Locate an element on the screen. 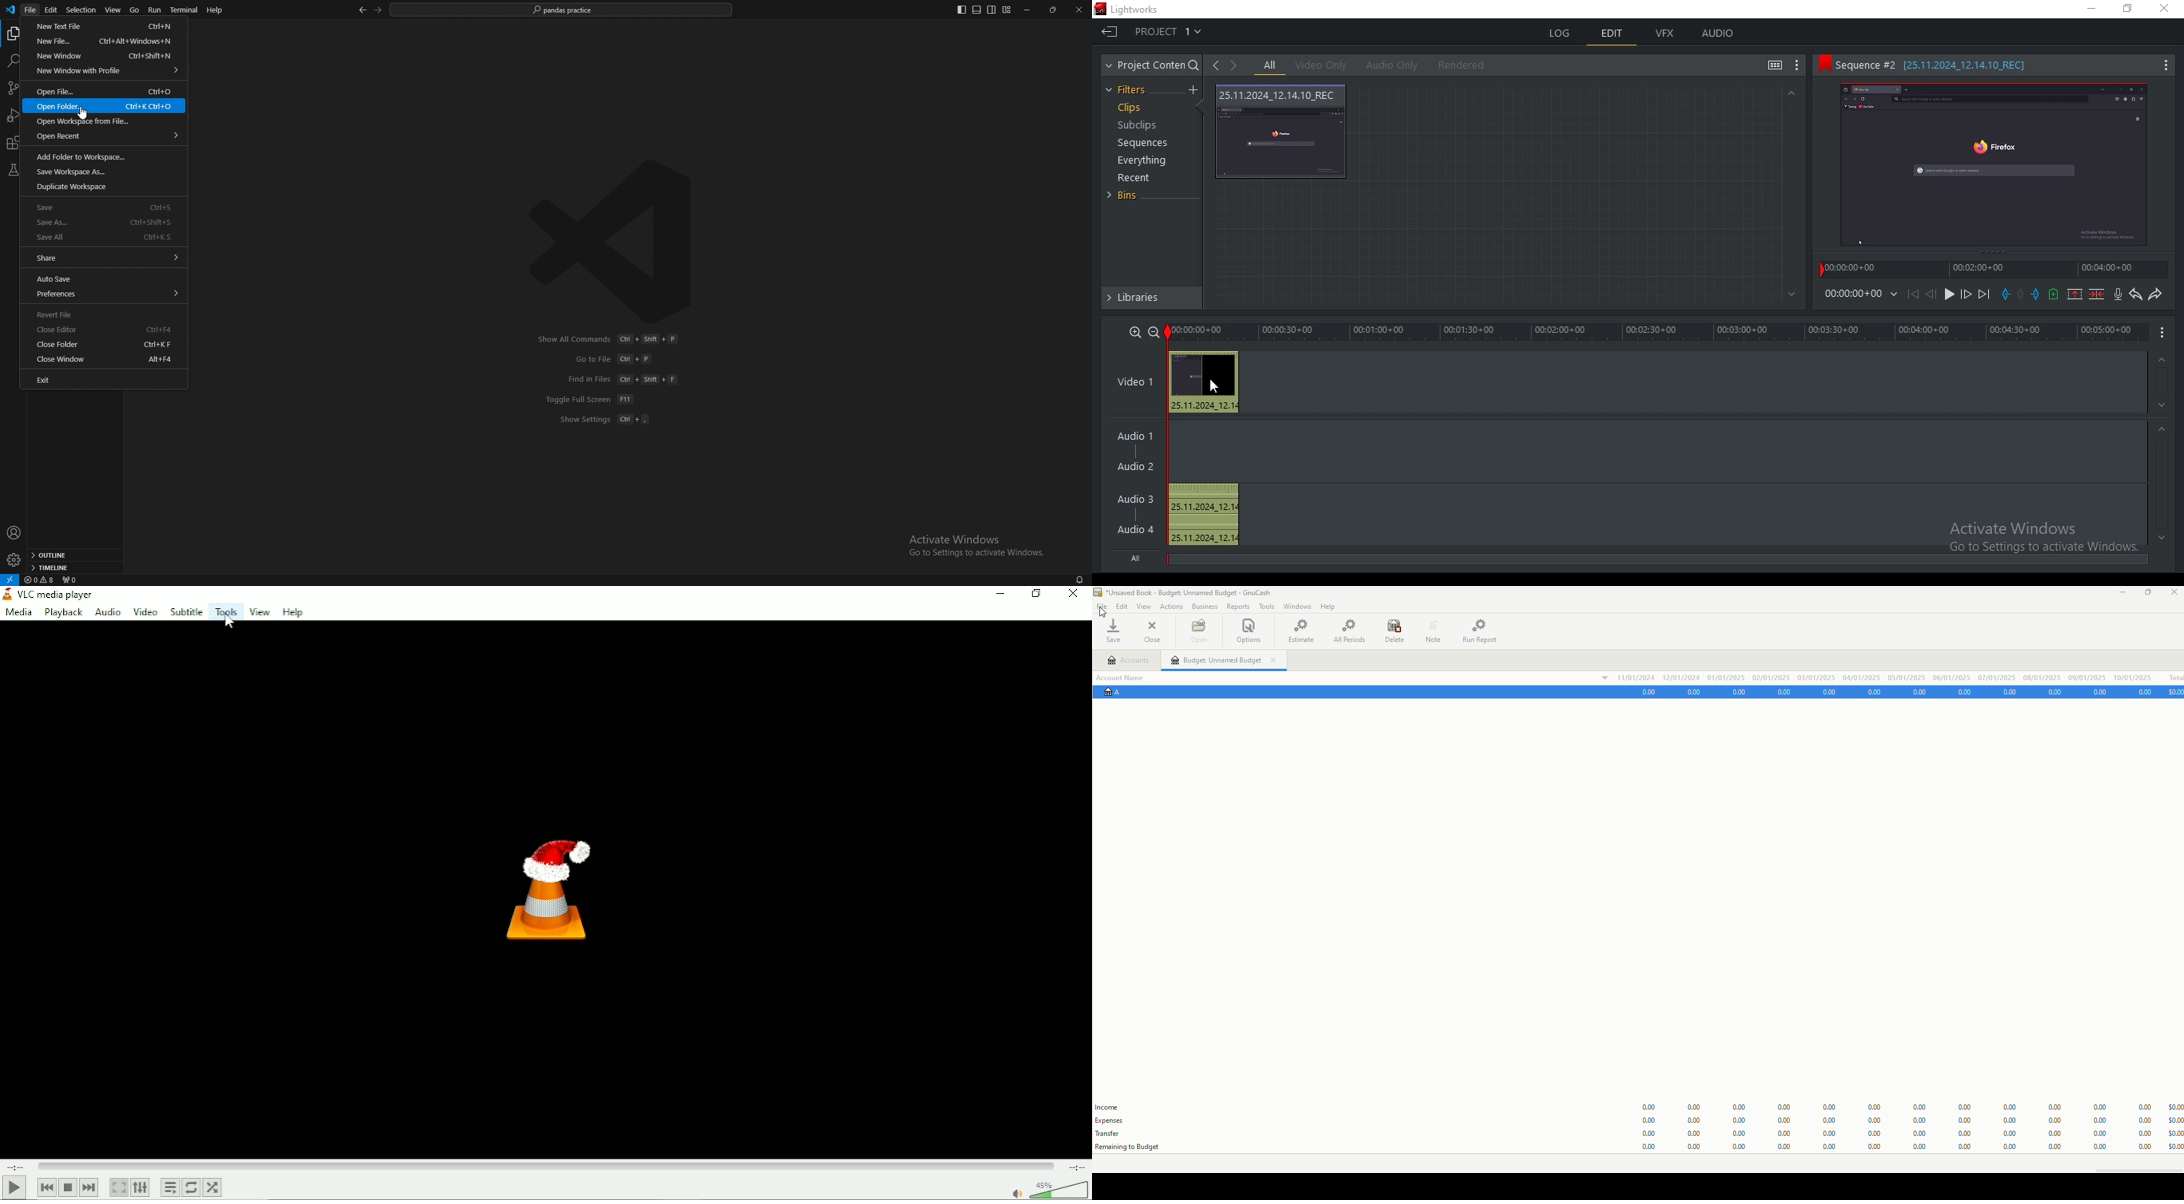 This screenshot has height=1204, width=2184. nudge one frame forward is located at coordinates (1965, 295).